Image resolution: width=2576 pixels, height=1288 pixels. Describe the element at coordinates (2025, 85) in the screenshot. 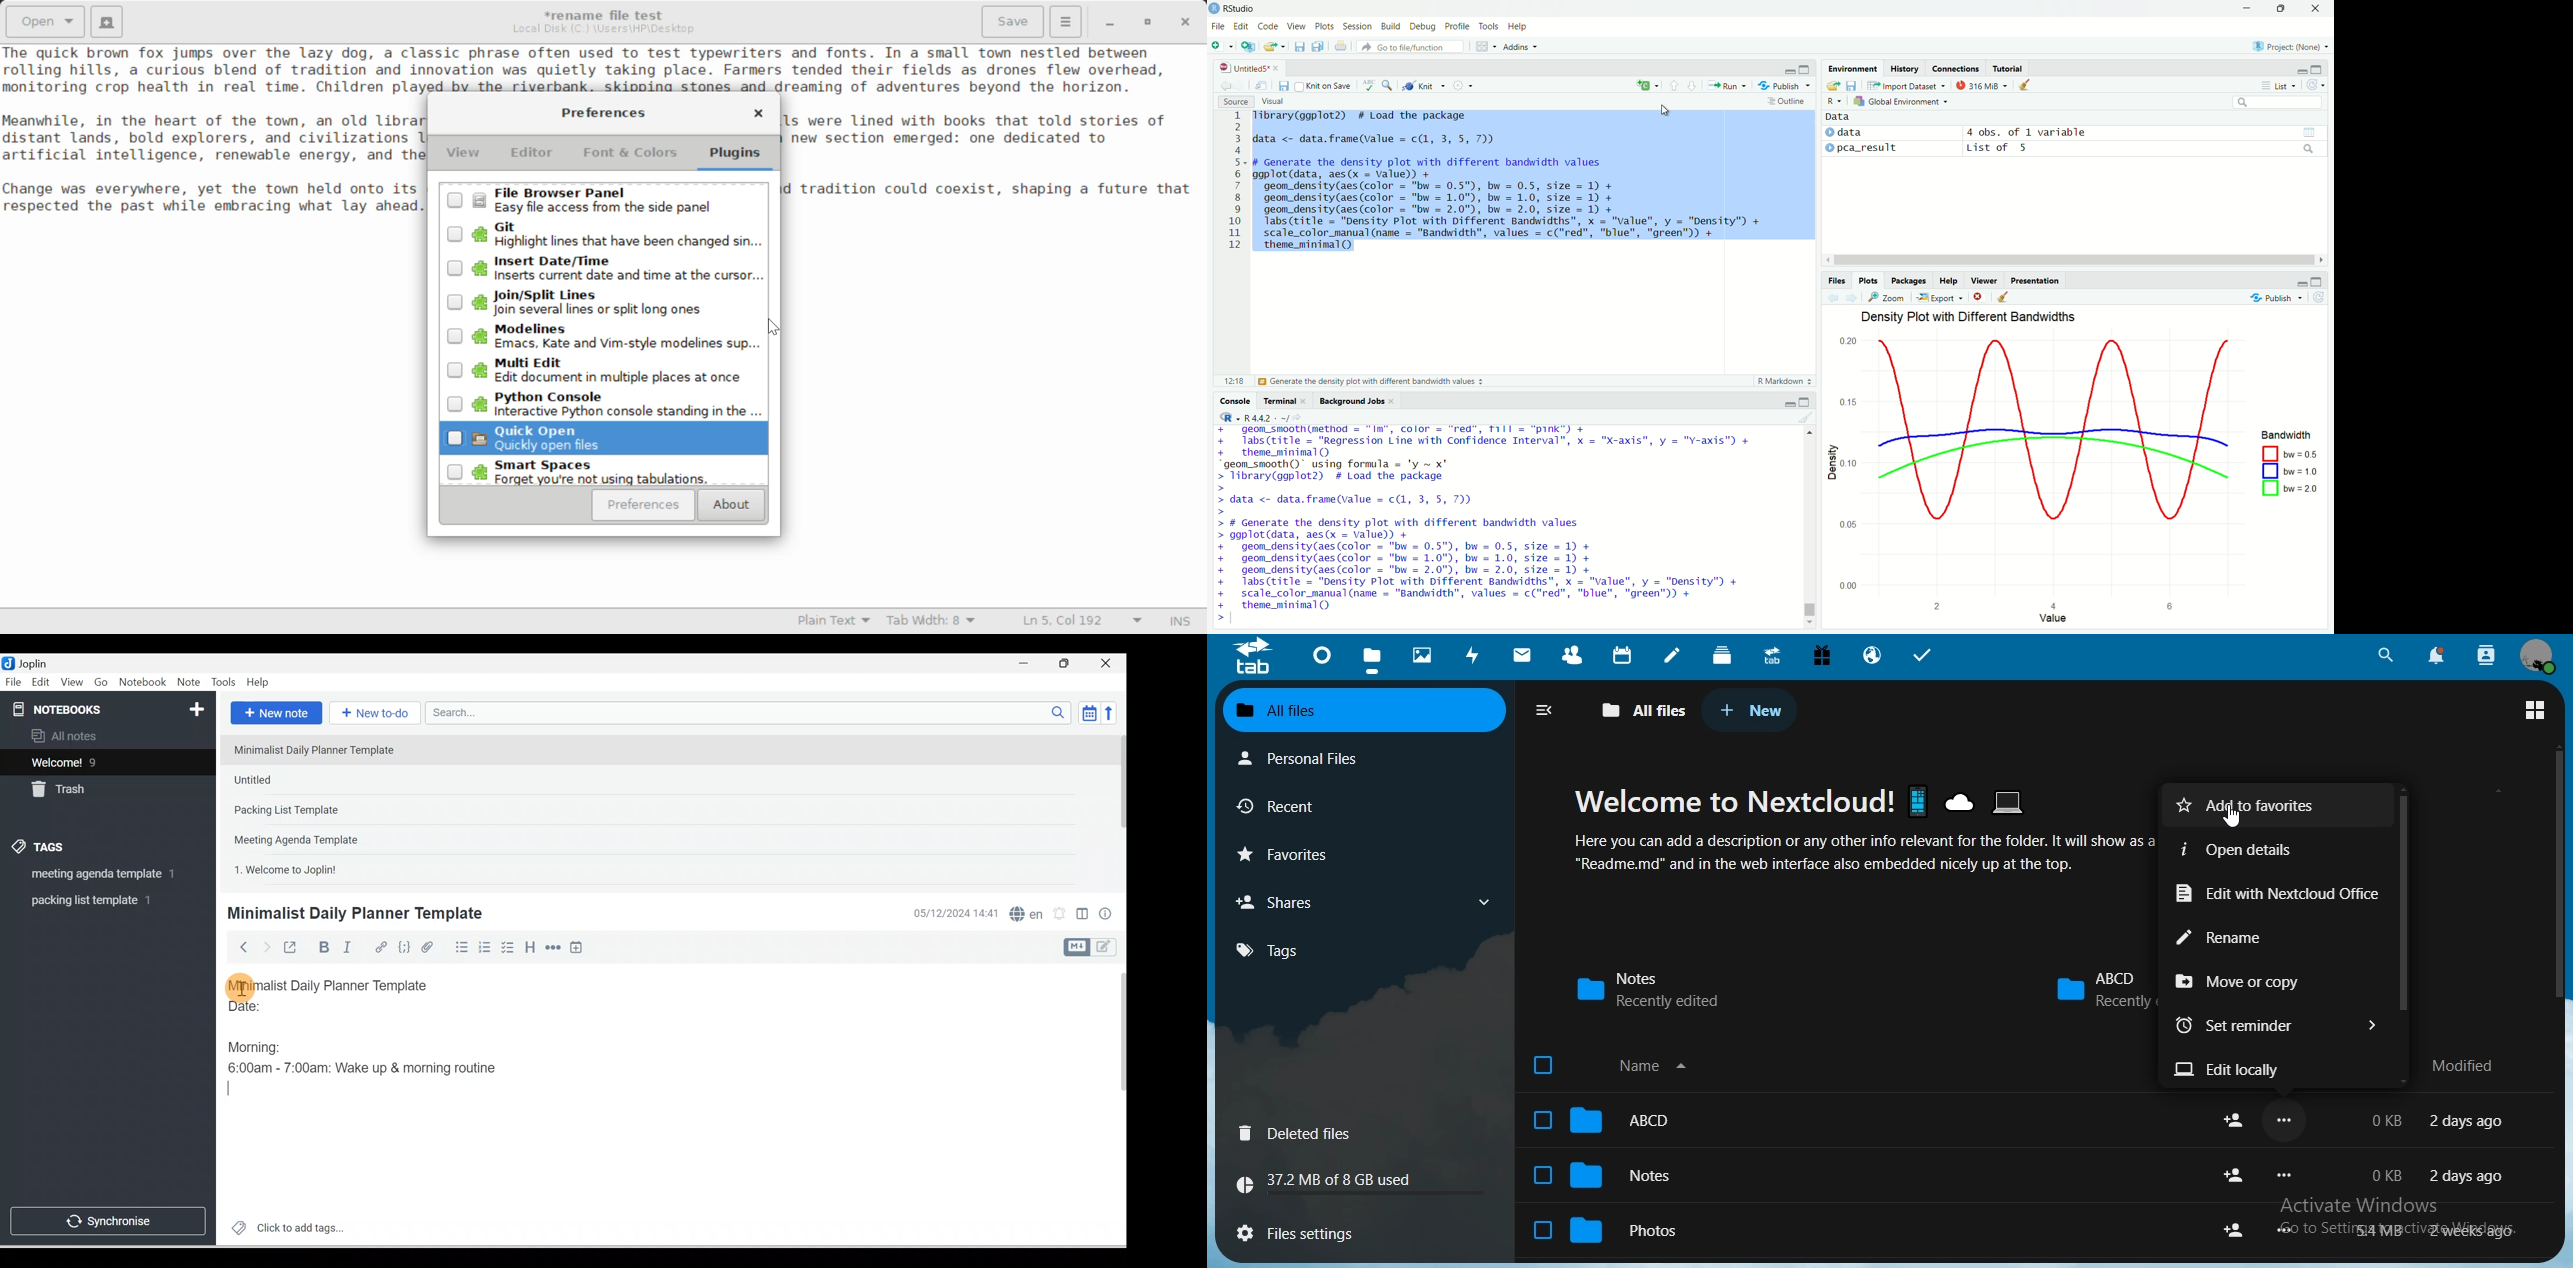

I see `Clear objects from workspace` at that location.